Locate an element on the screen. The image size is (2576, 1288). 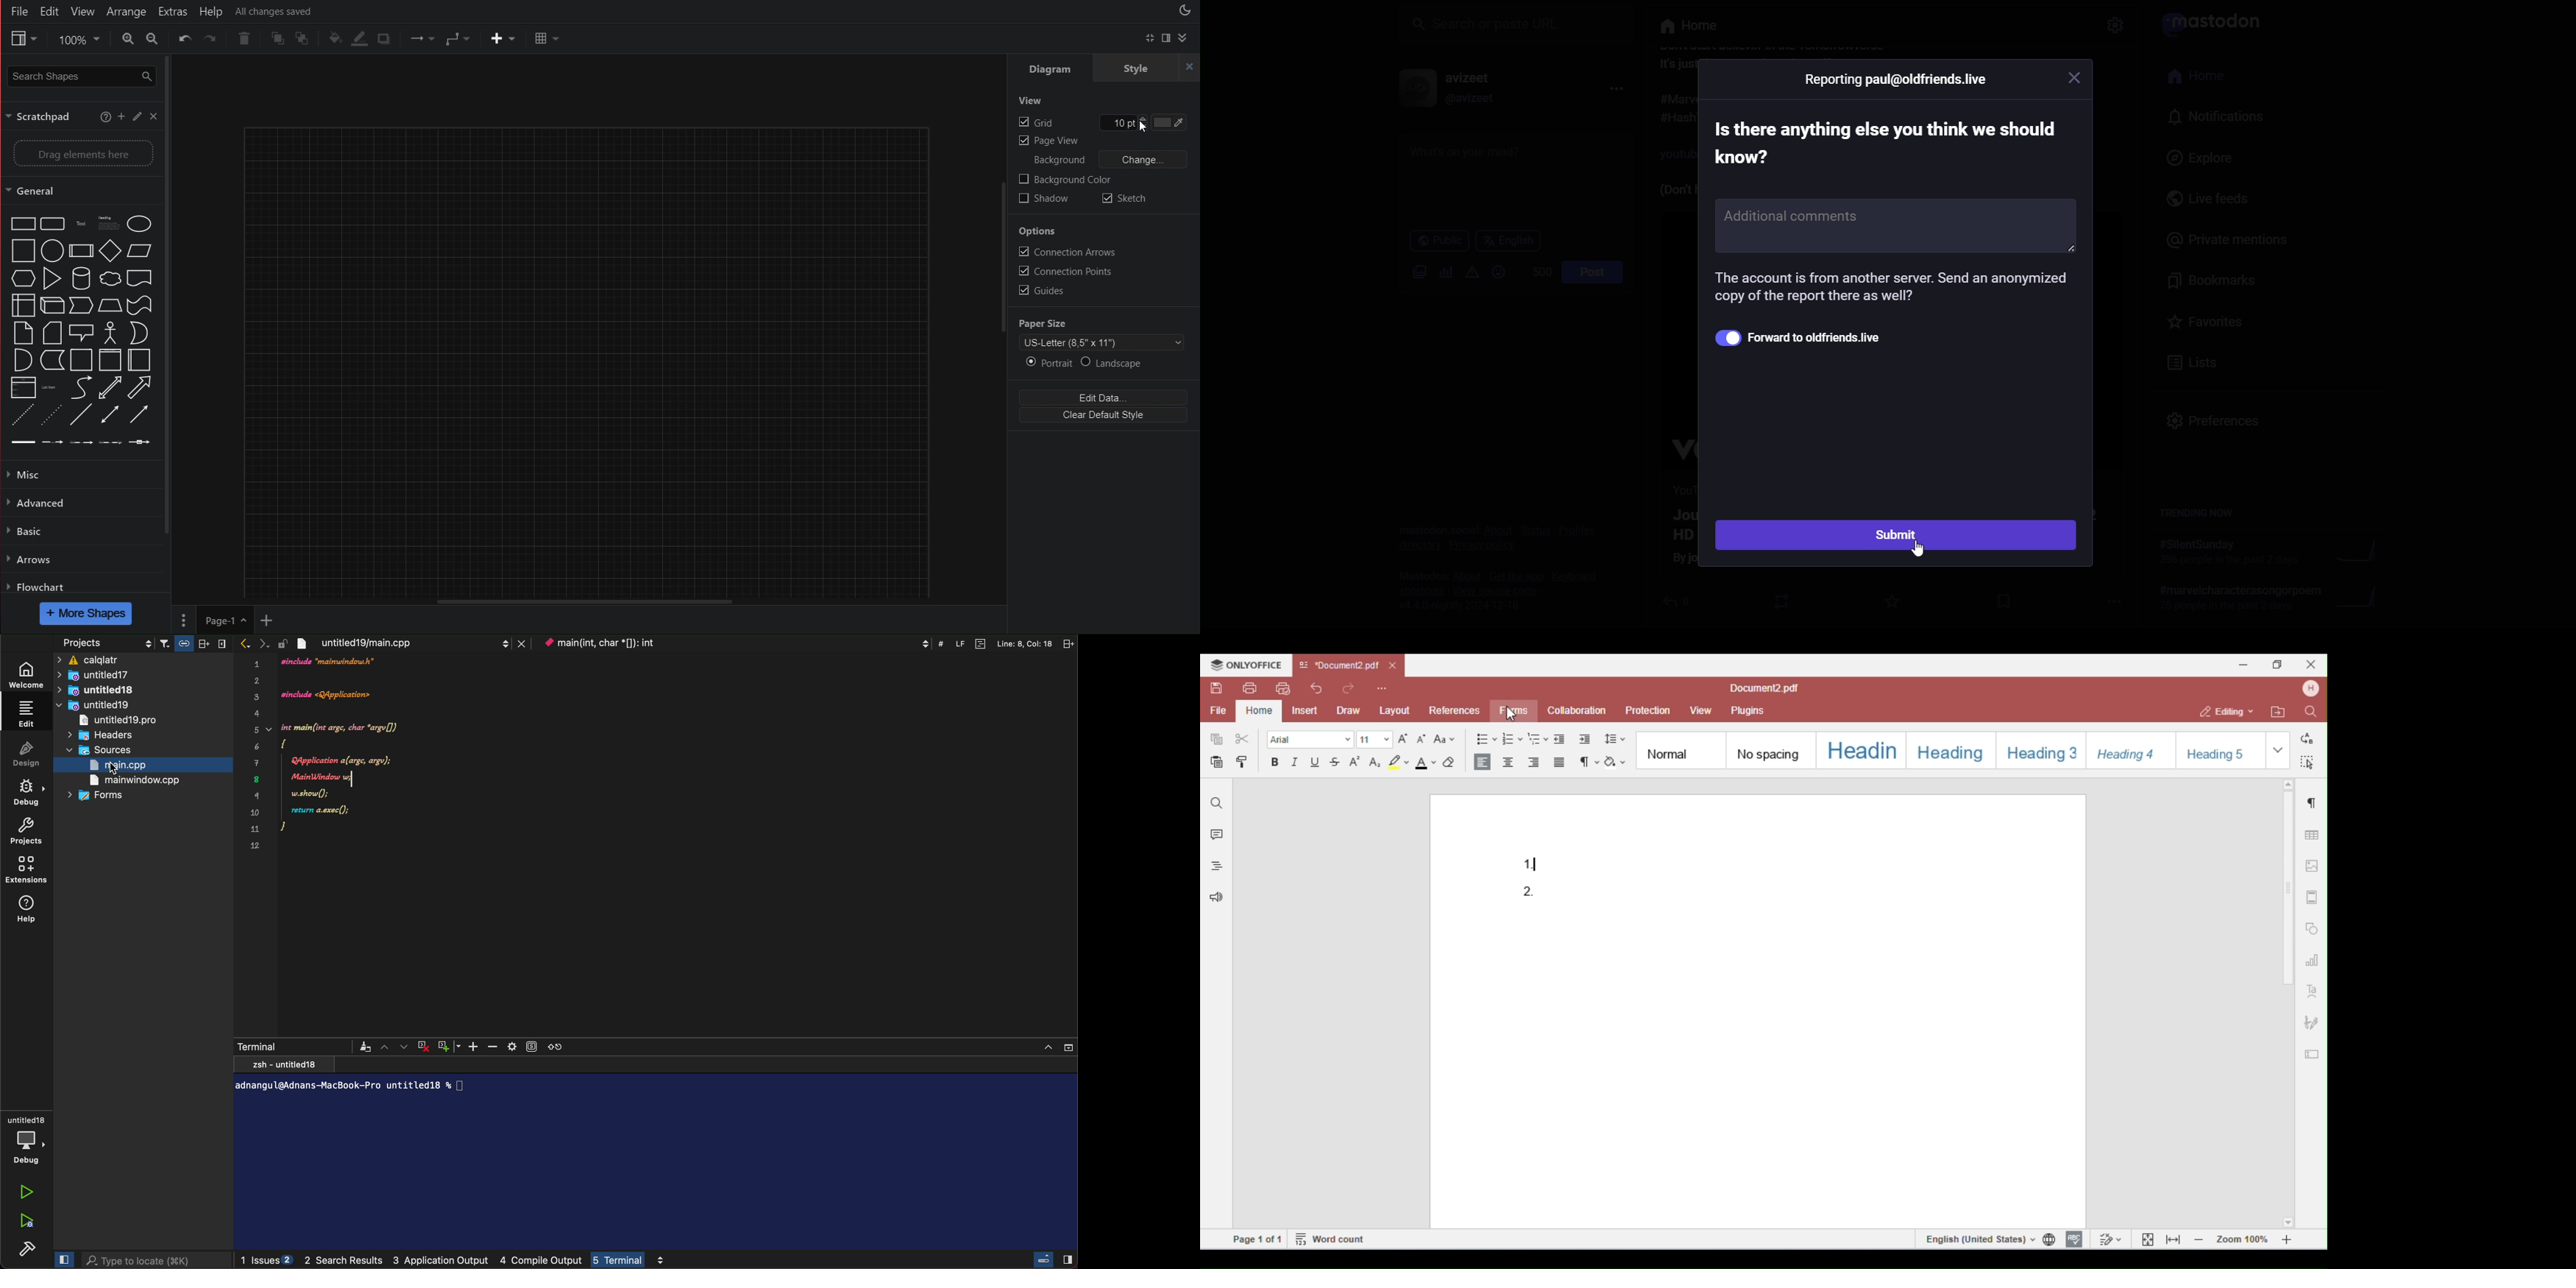
Fill Color is located at coordinates (335, 40).